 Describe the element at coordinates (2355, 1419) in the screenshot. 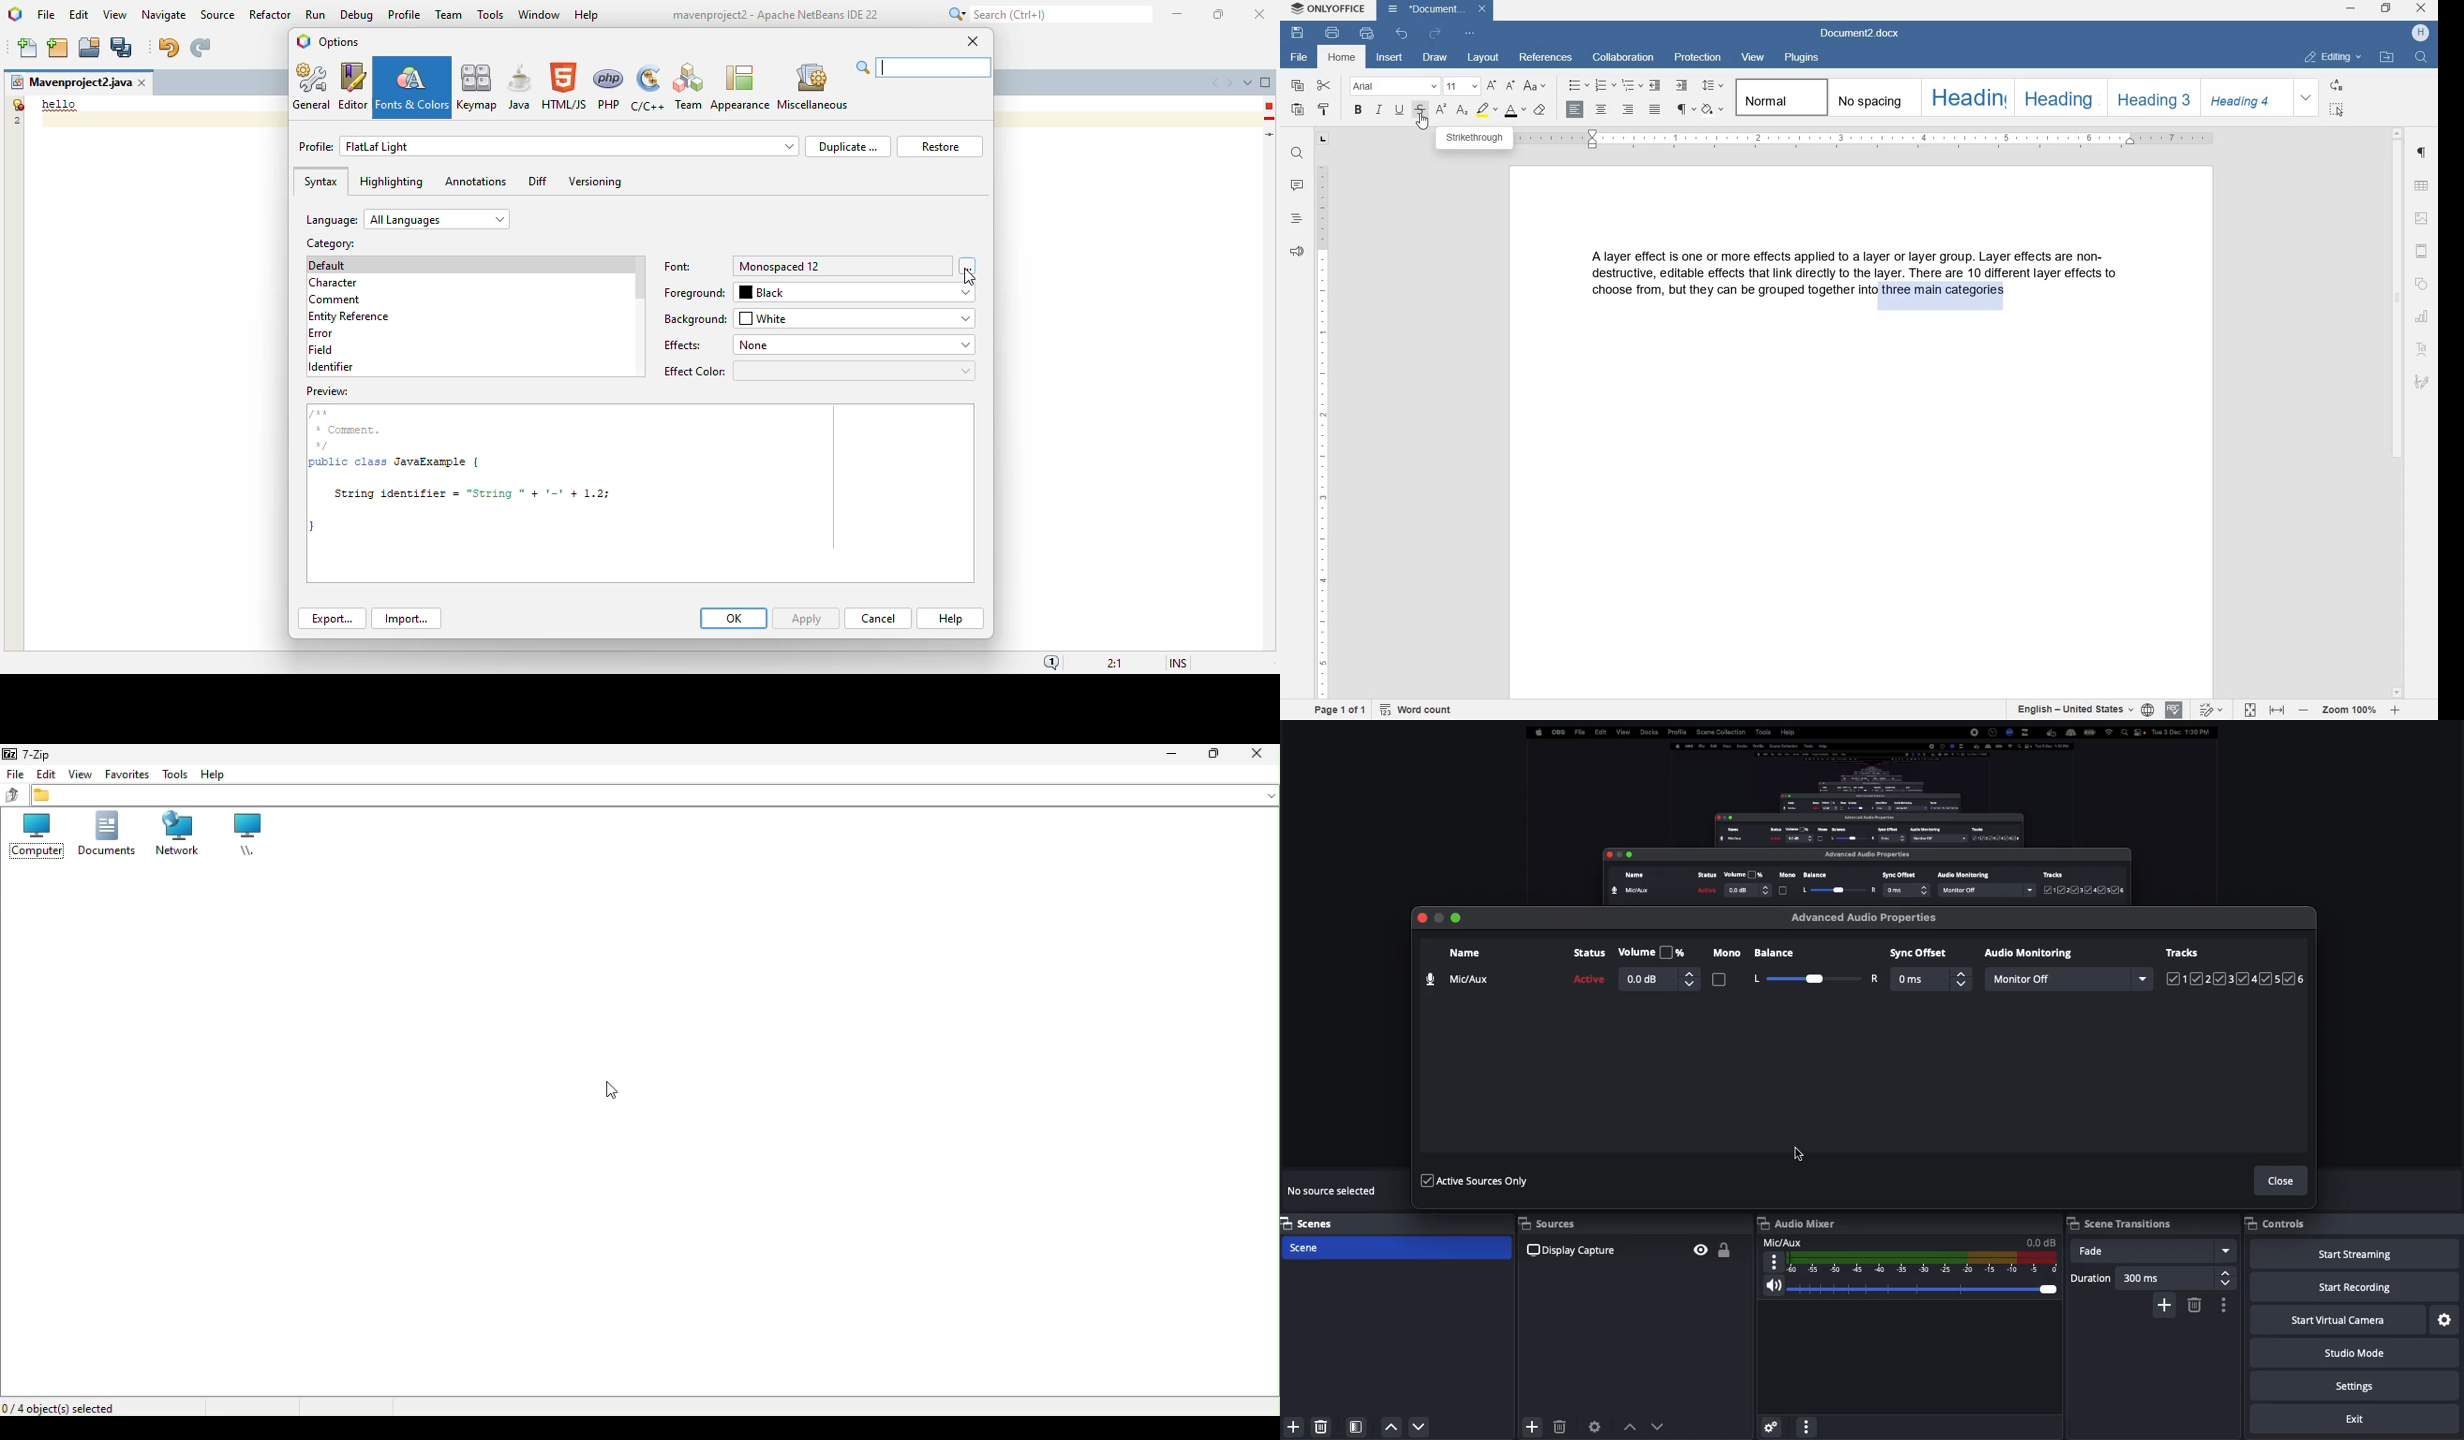

I see `Exit` at that location.